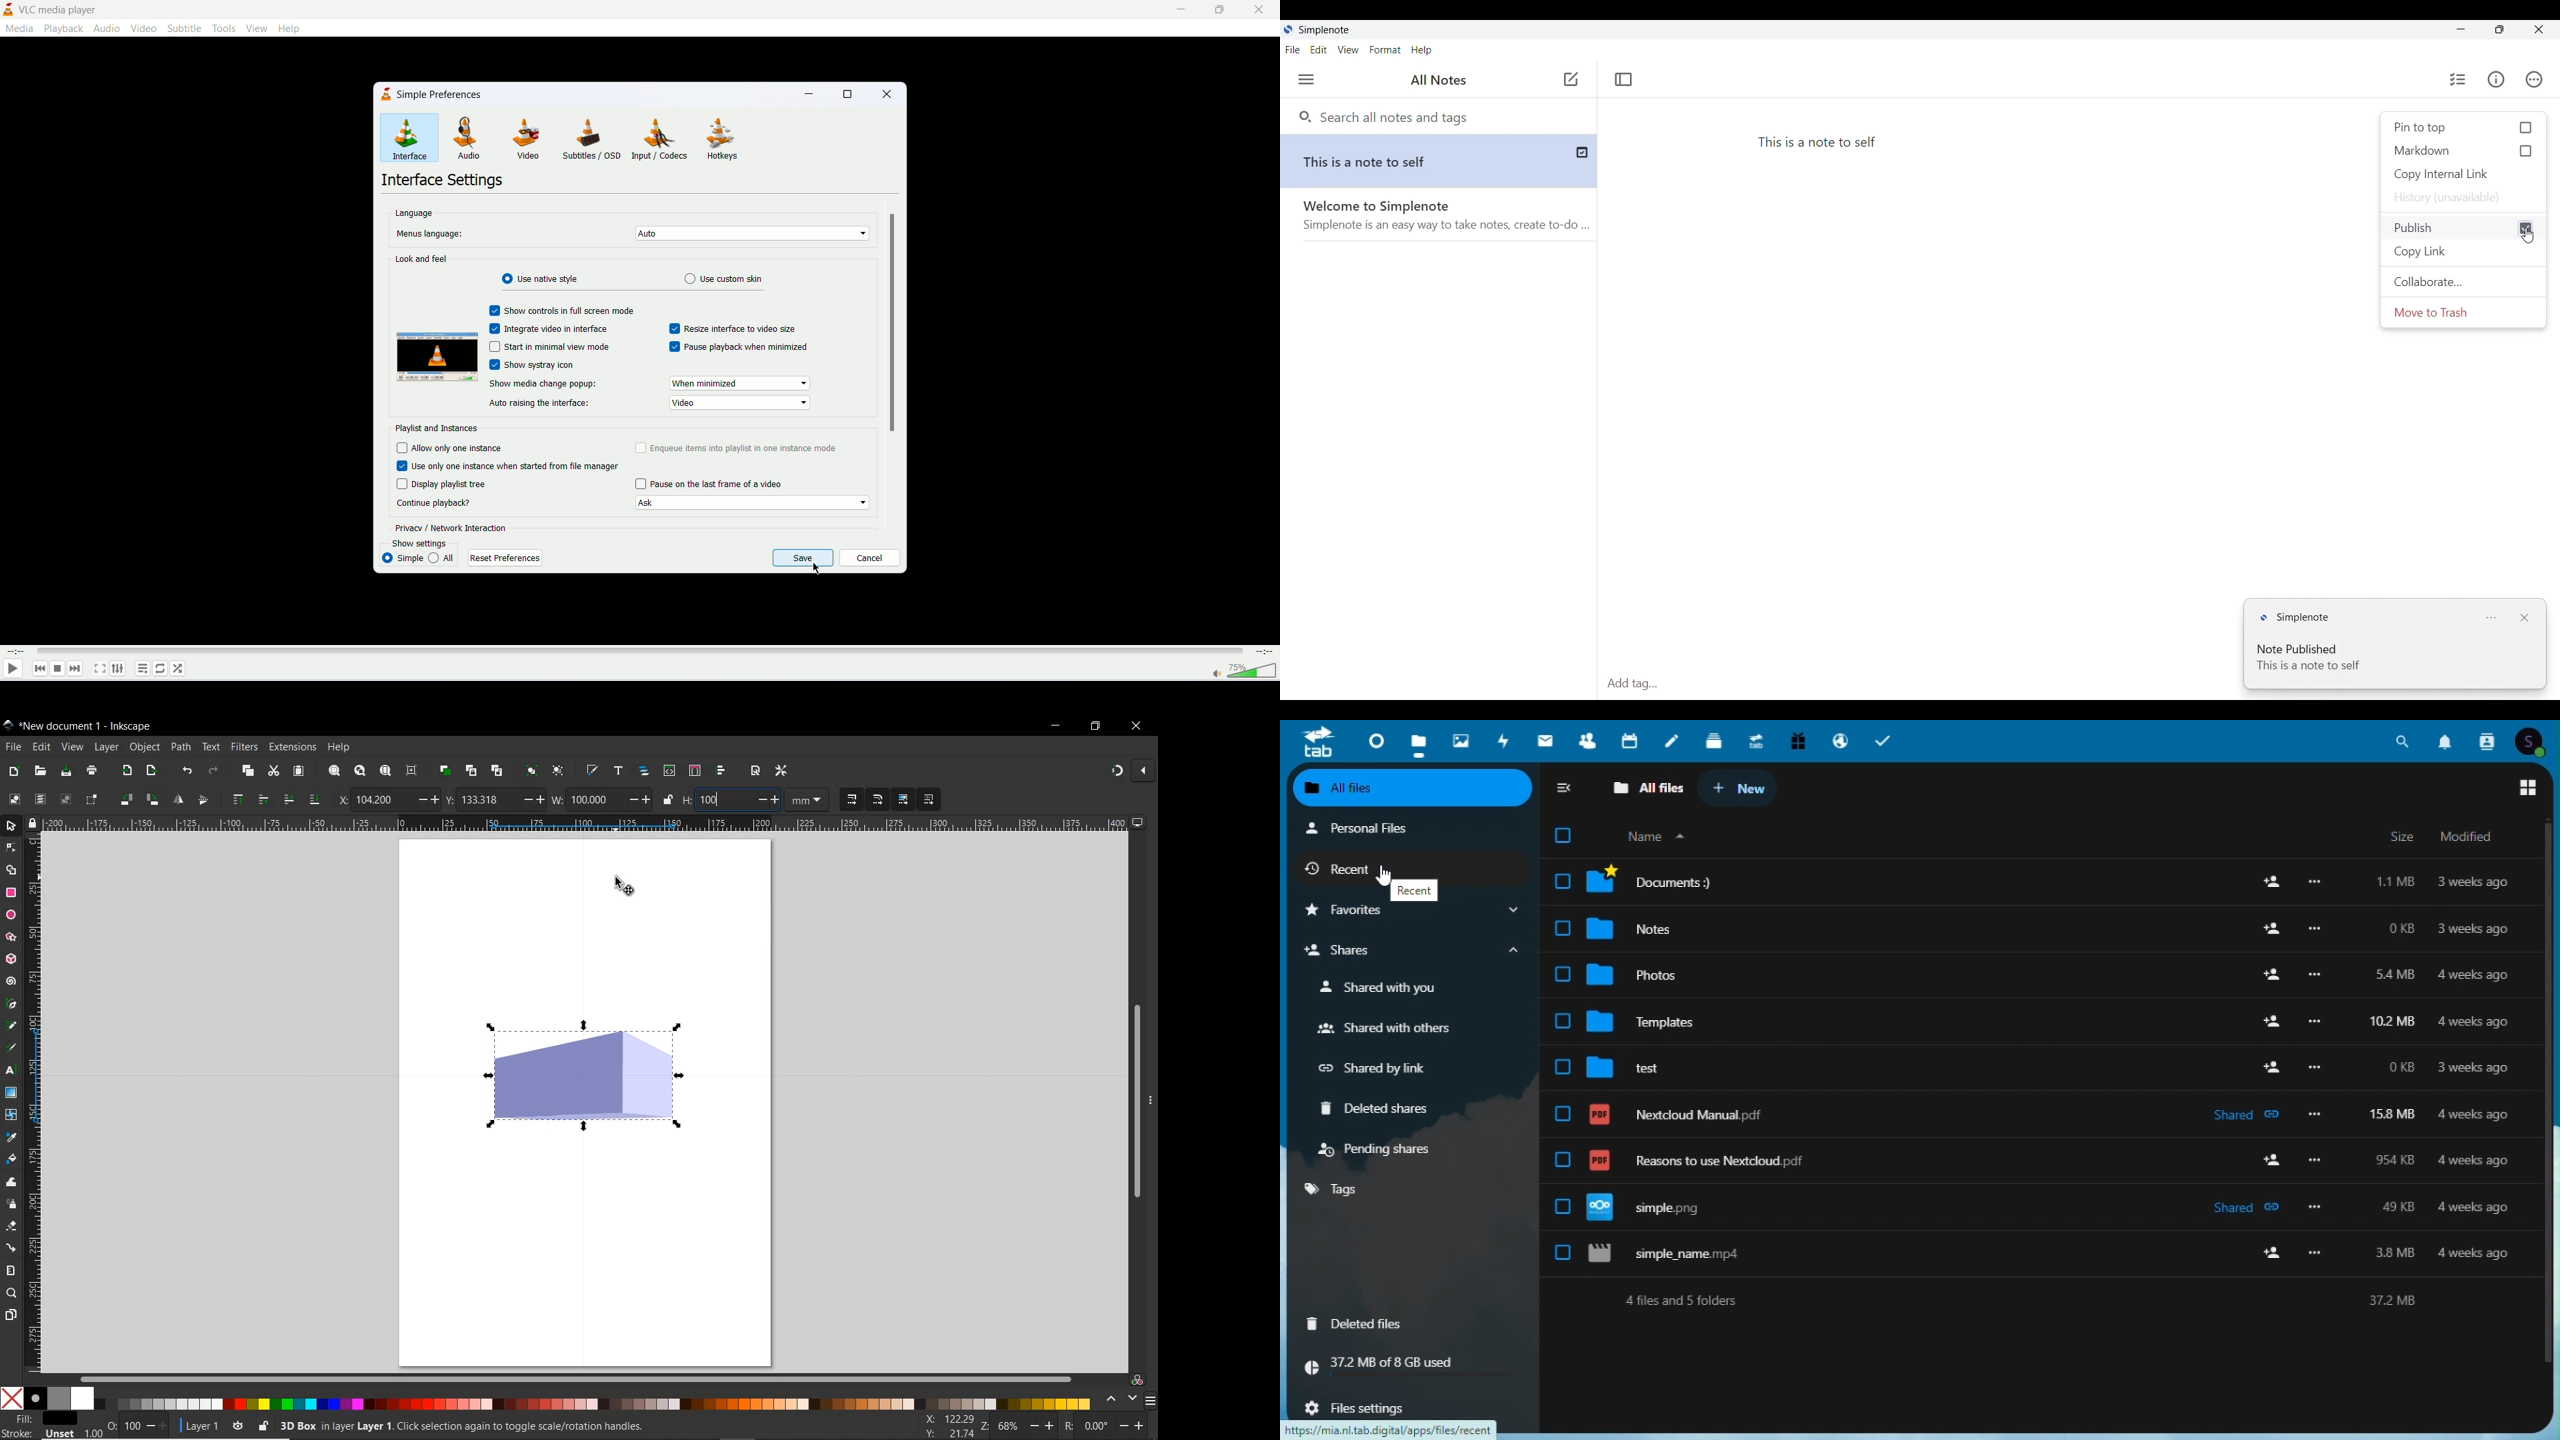 This screenshot has width=2576, height=1456. I want to click on Email hosting, so click(1839, 741).